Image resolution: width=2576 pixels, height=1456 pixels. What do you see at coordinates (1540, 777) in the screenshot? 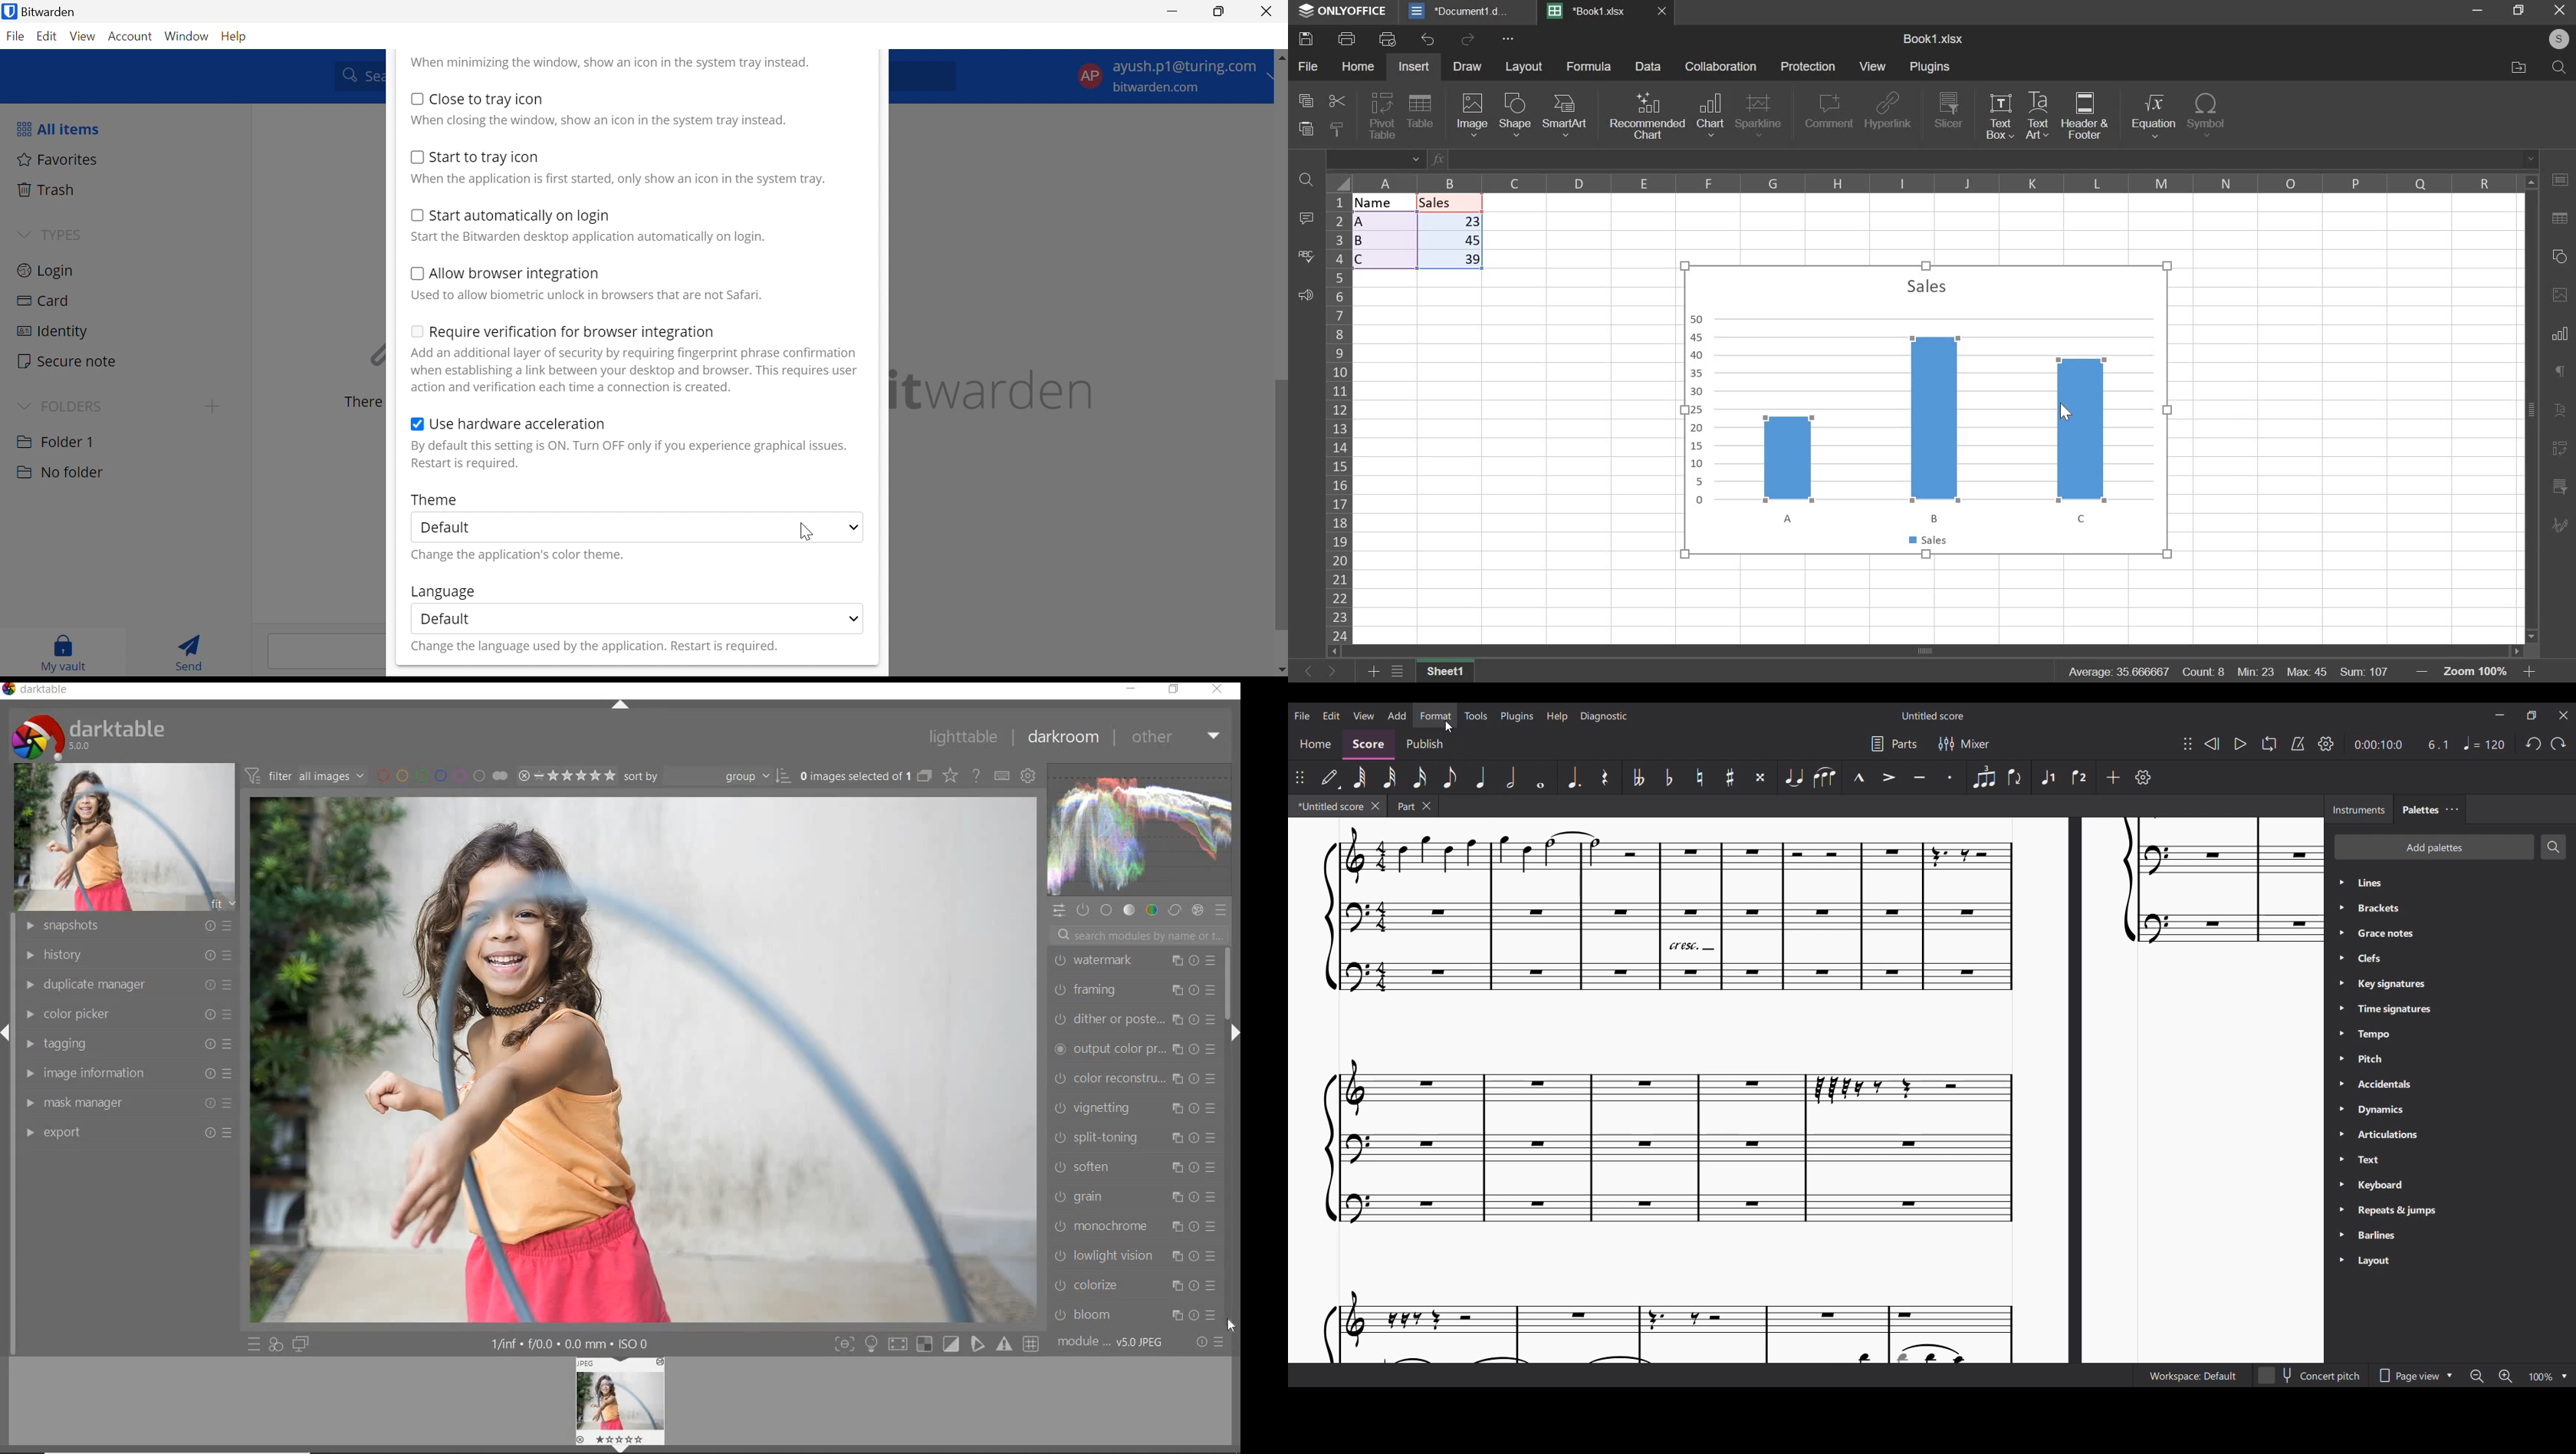
I see `Whole note` at bounding box center [1540, 777].